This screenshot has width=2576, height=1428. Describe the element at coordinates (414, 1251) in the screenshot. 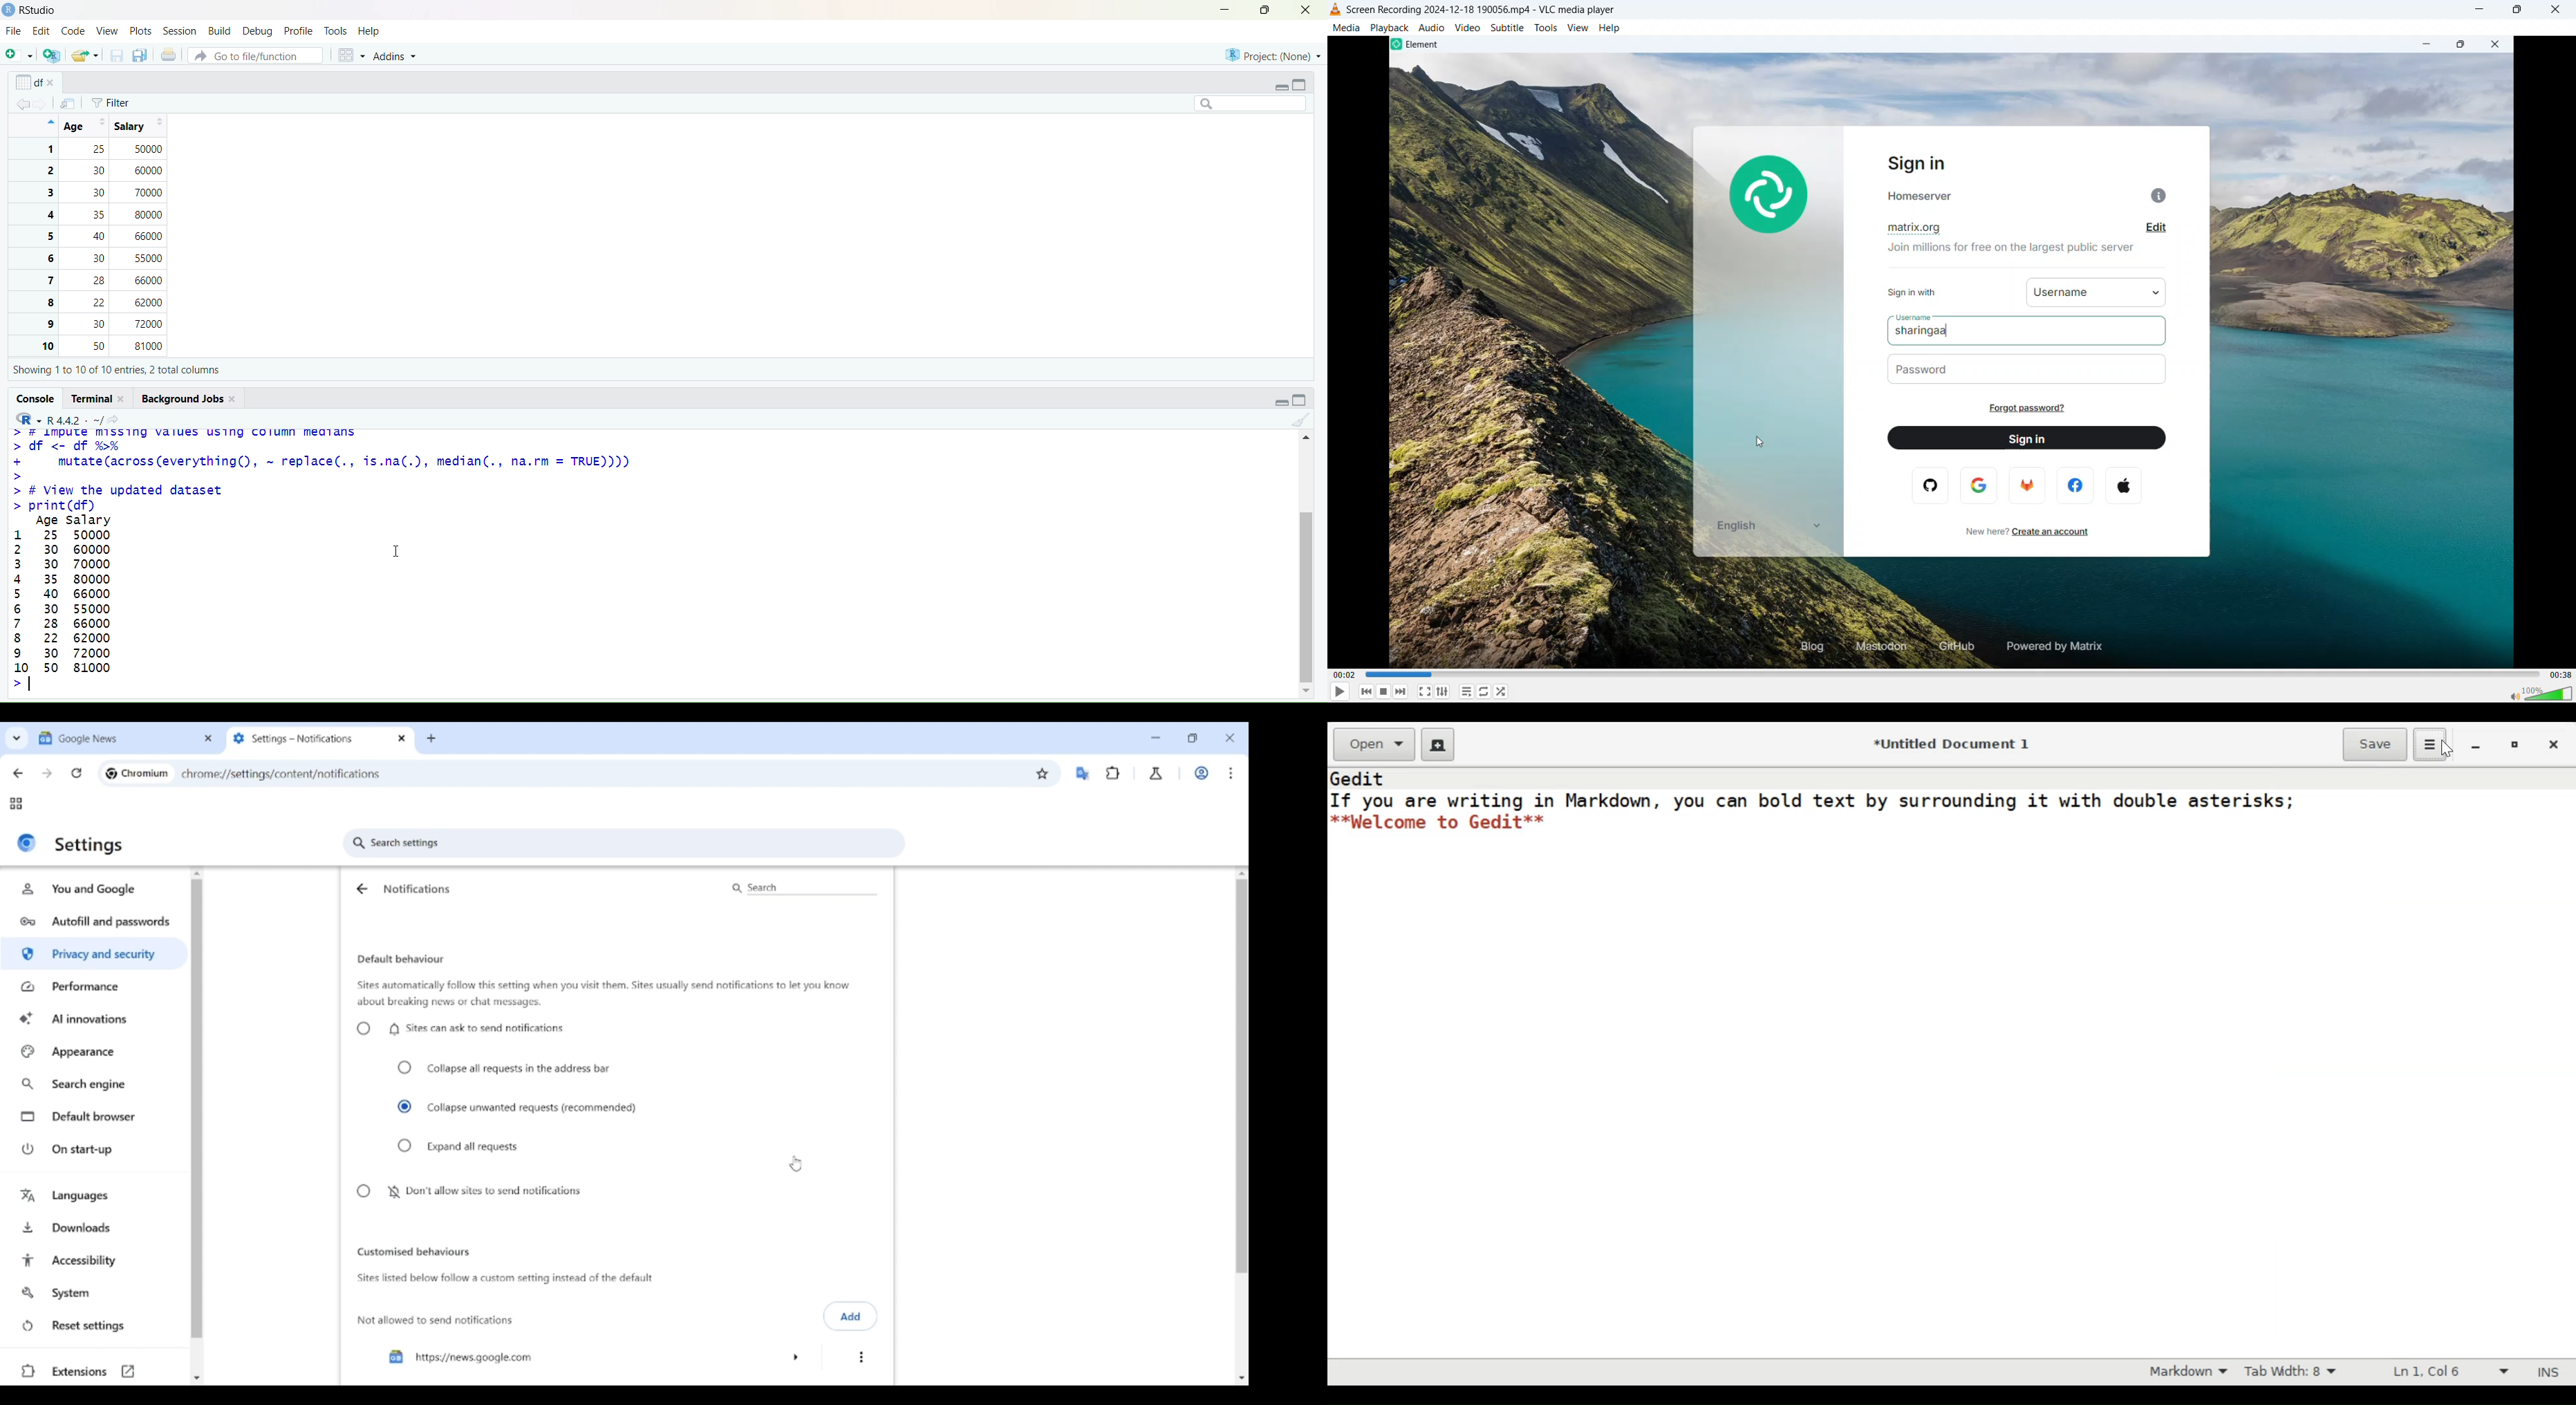

I see `Customized behaviors` at that location.